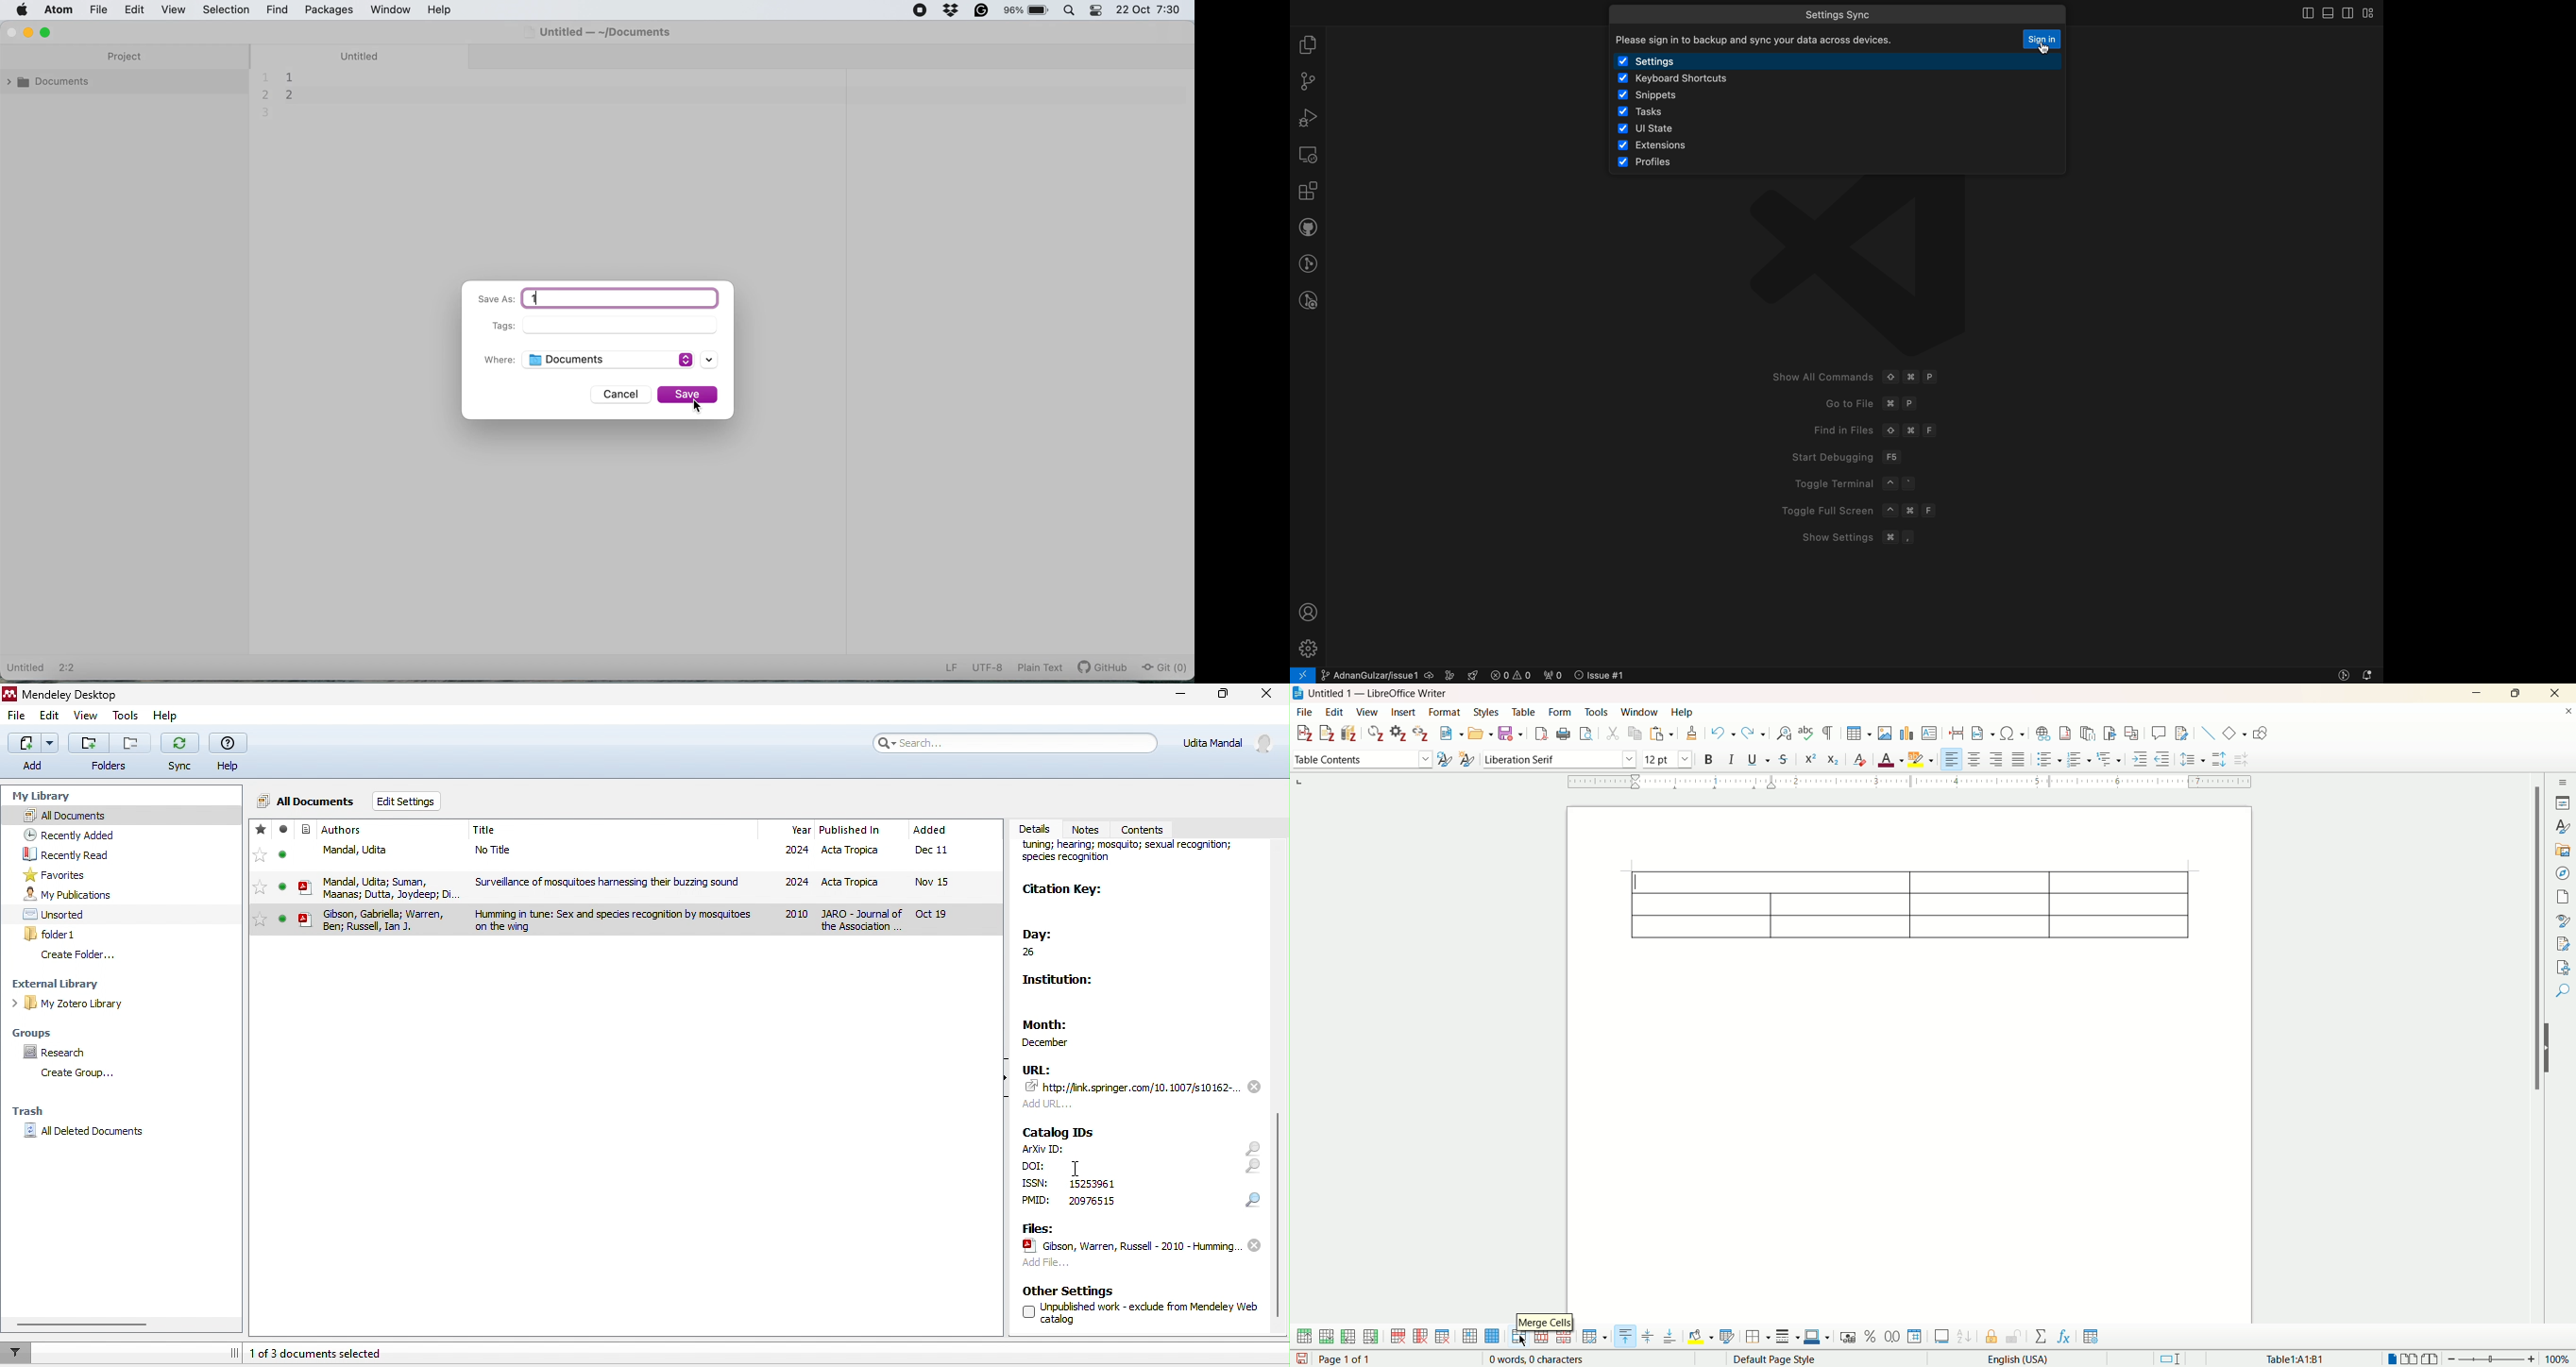  What do you see at coordinates (1223, 697) in the screenshot?
I see `maximize` at bounding box center [1223, 697].